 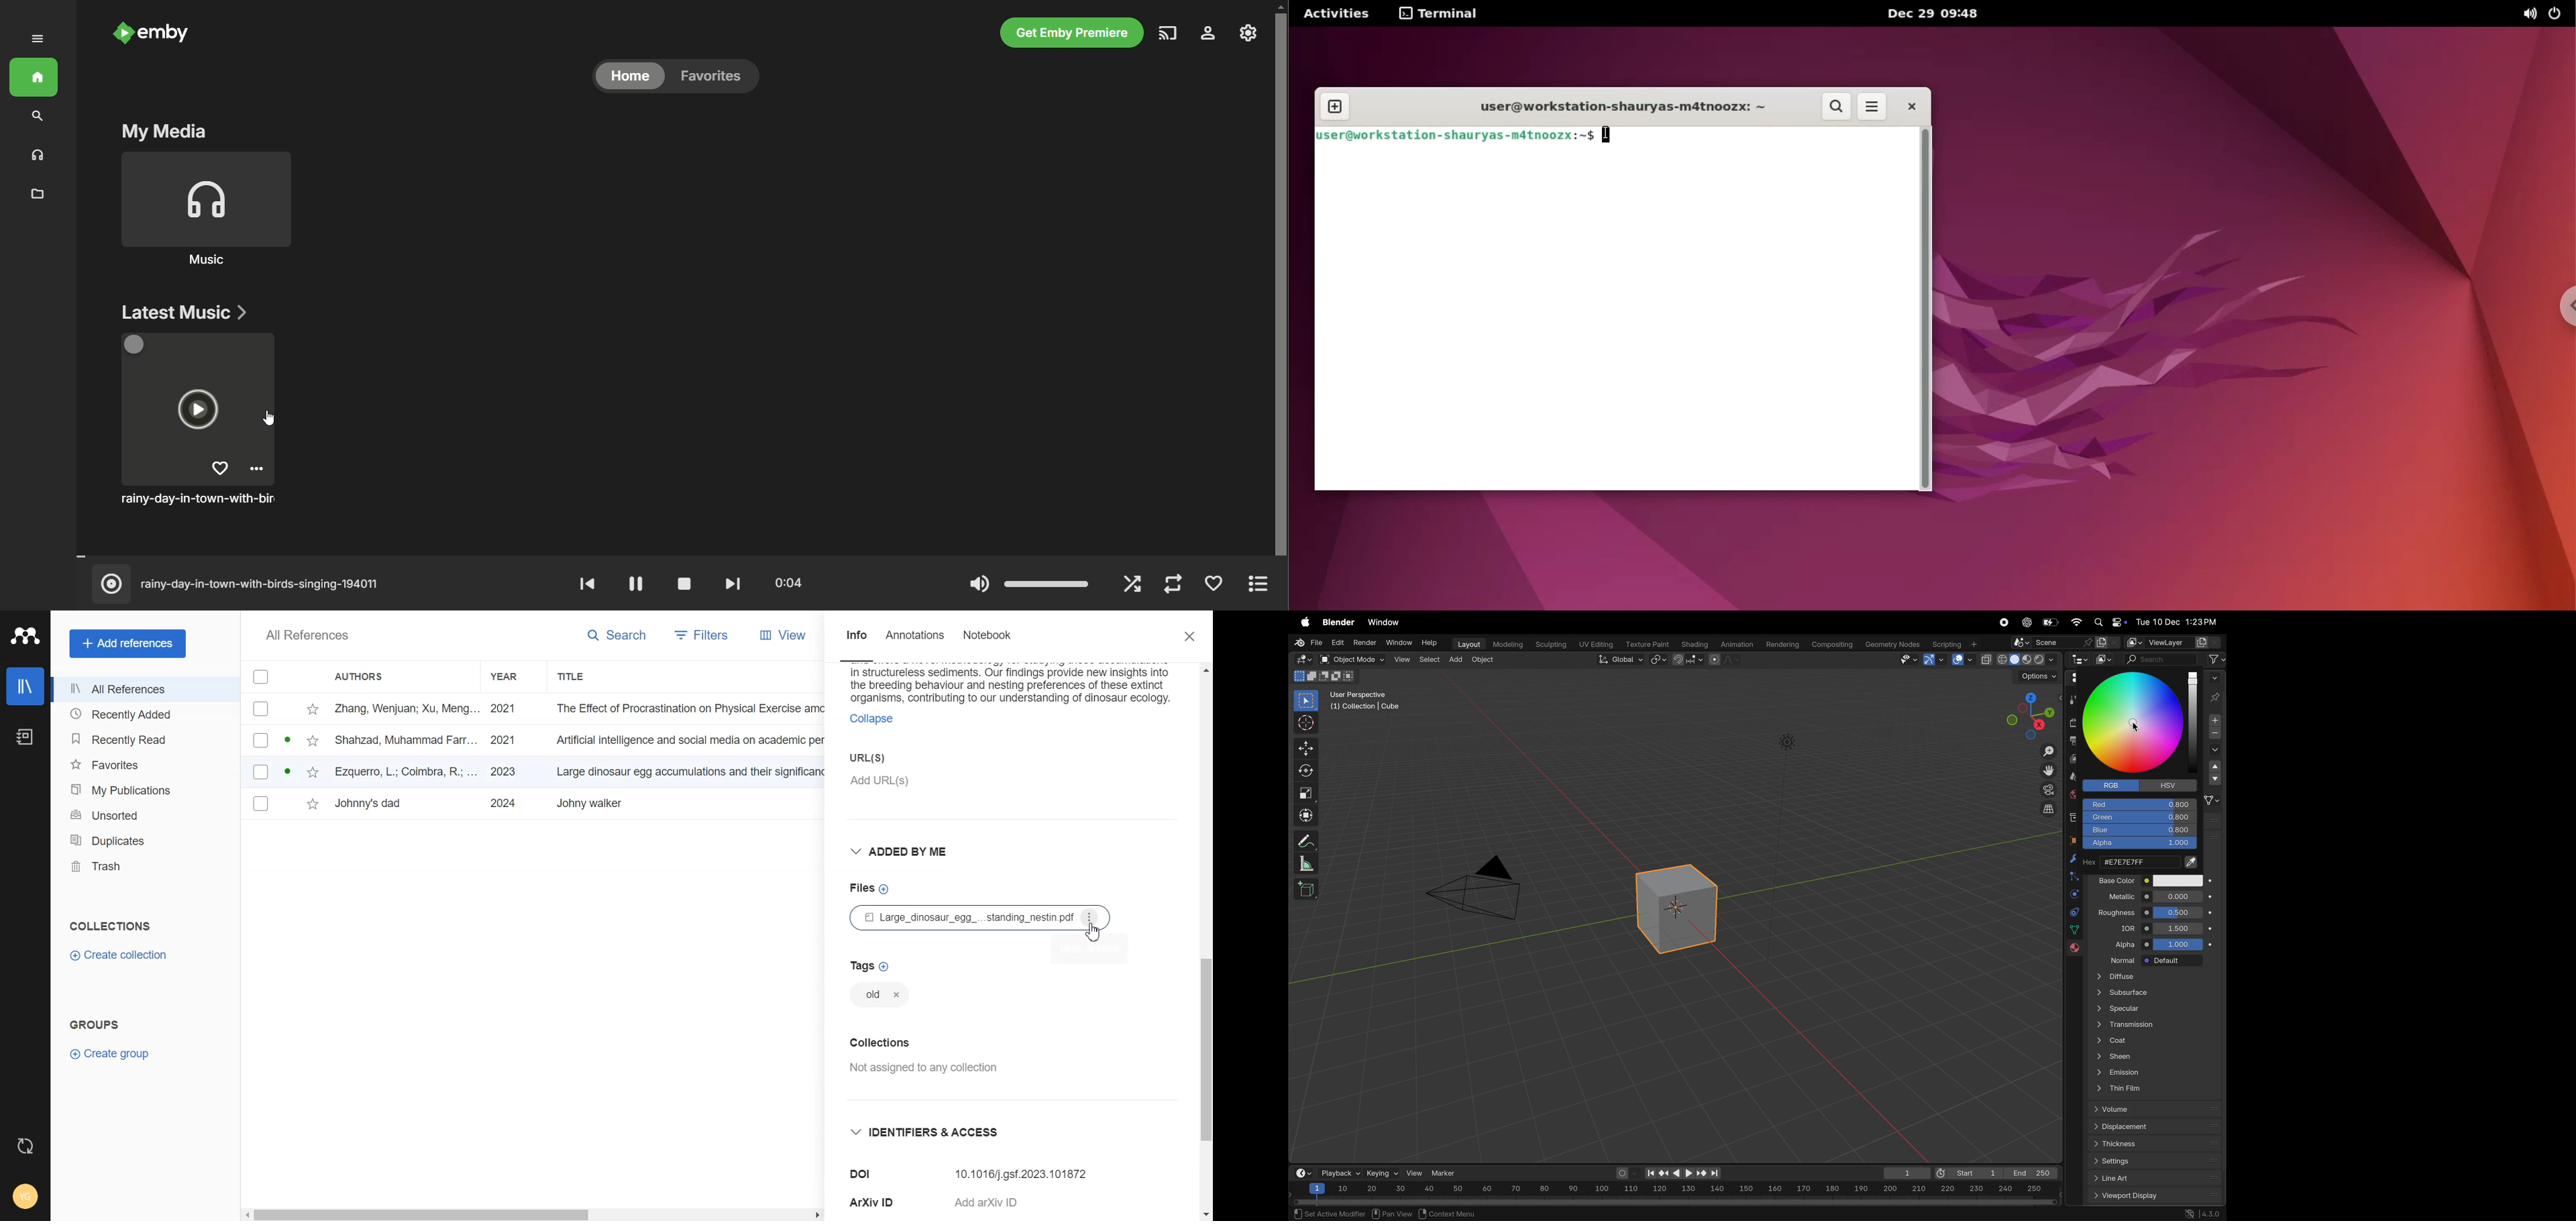 What do you see at coordinates (25, 636) in the screenshot?
I see `Logo` at bounding box center [25, 636].